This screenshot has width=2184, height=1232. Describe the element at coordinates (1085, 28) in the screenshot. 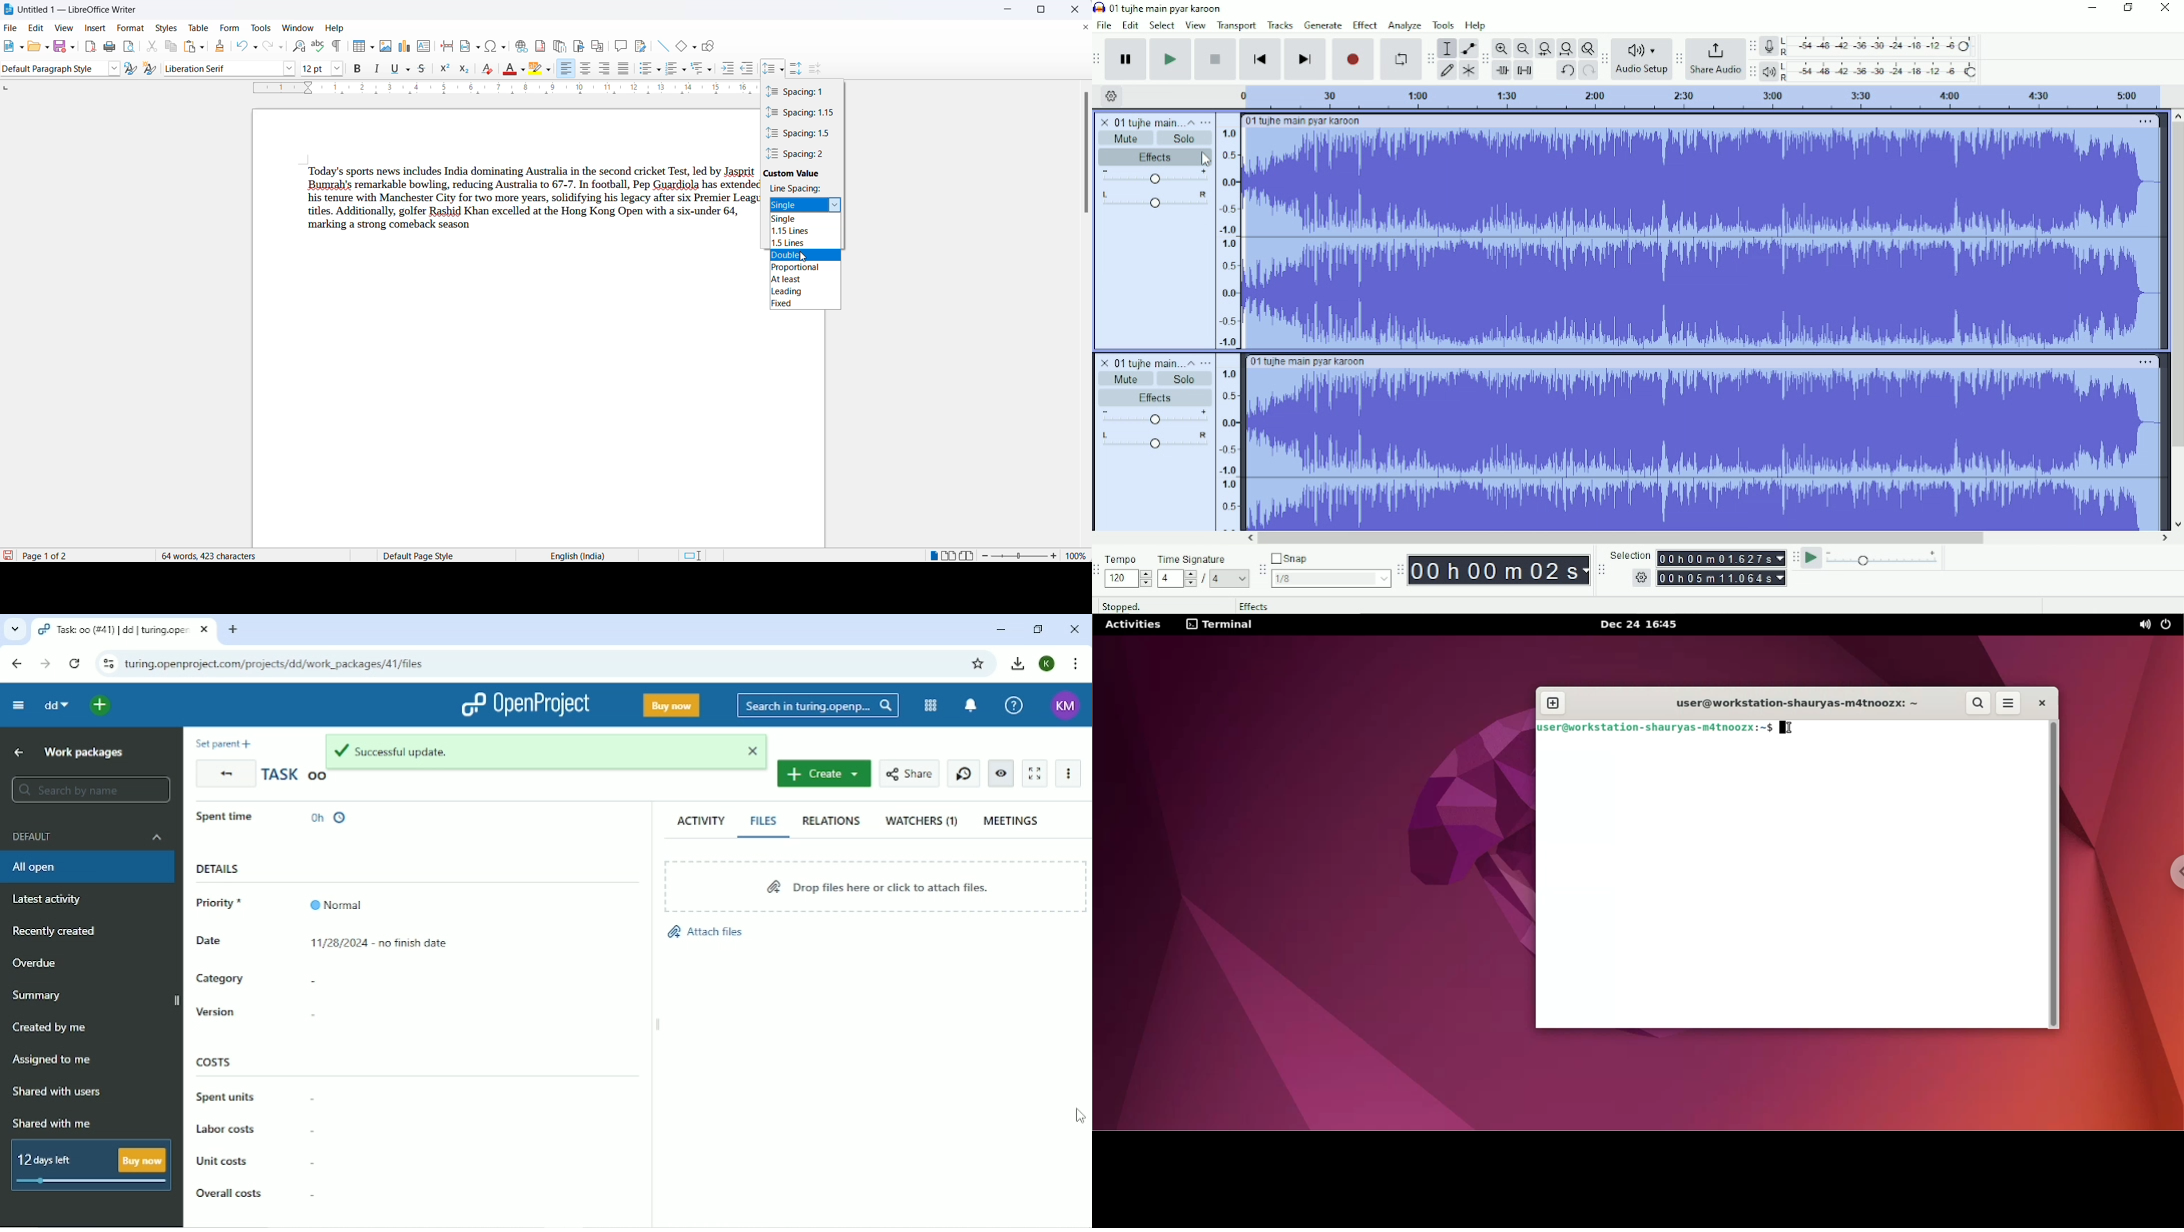

I see `close document` at that location.